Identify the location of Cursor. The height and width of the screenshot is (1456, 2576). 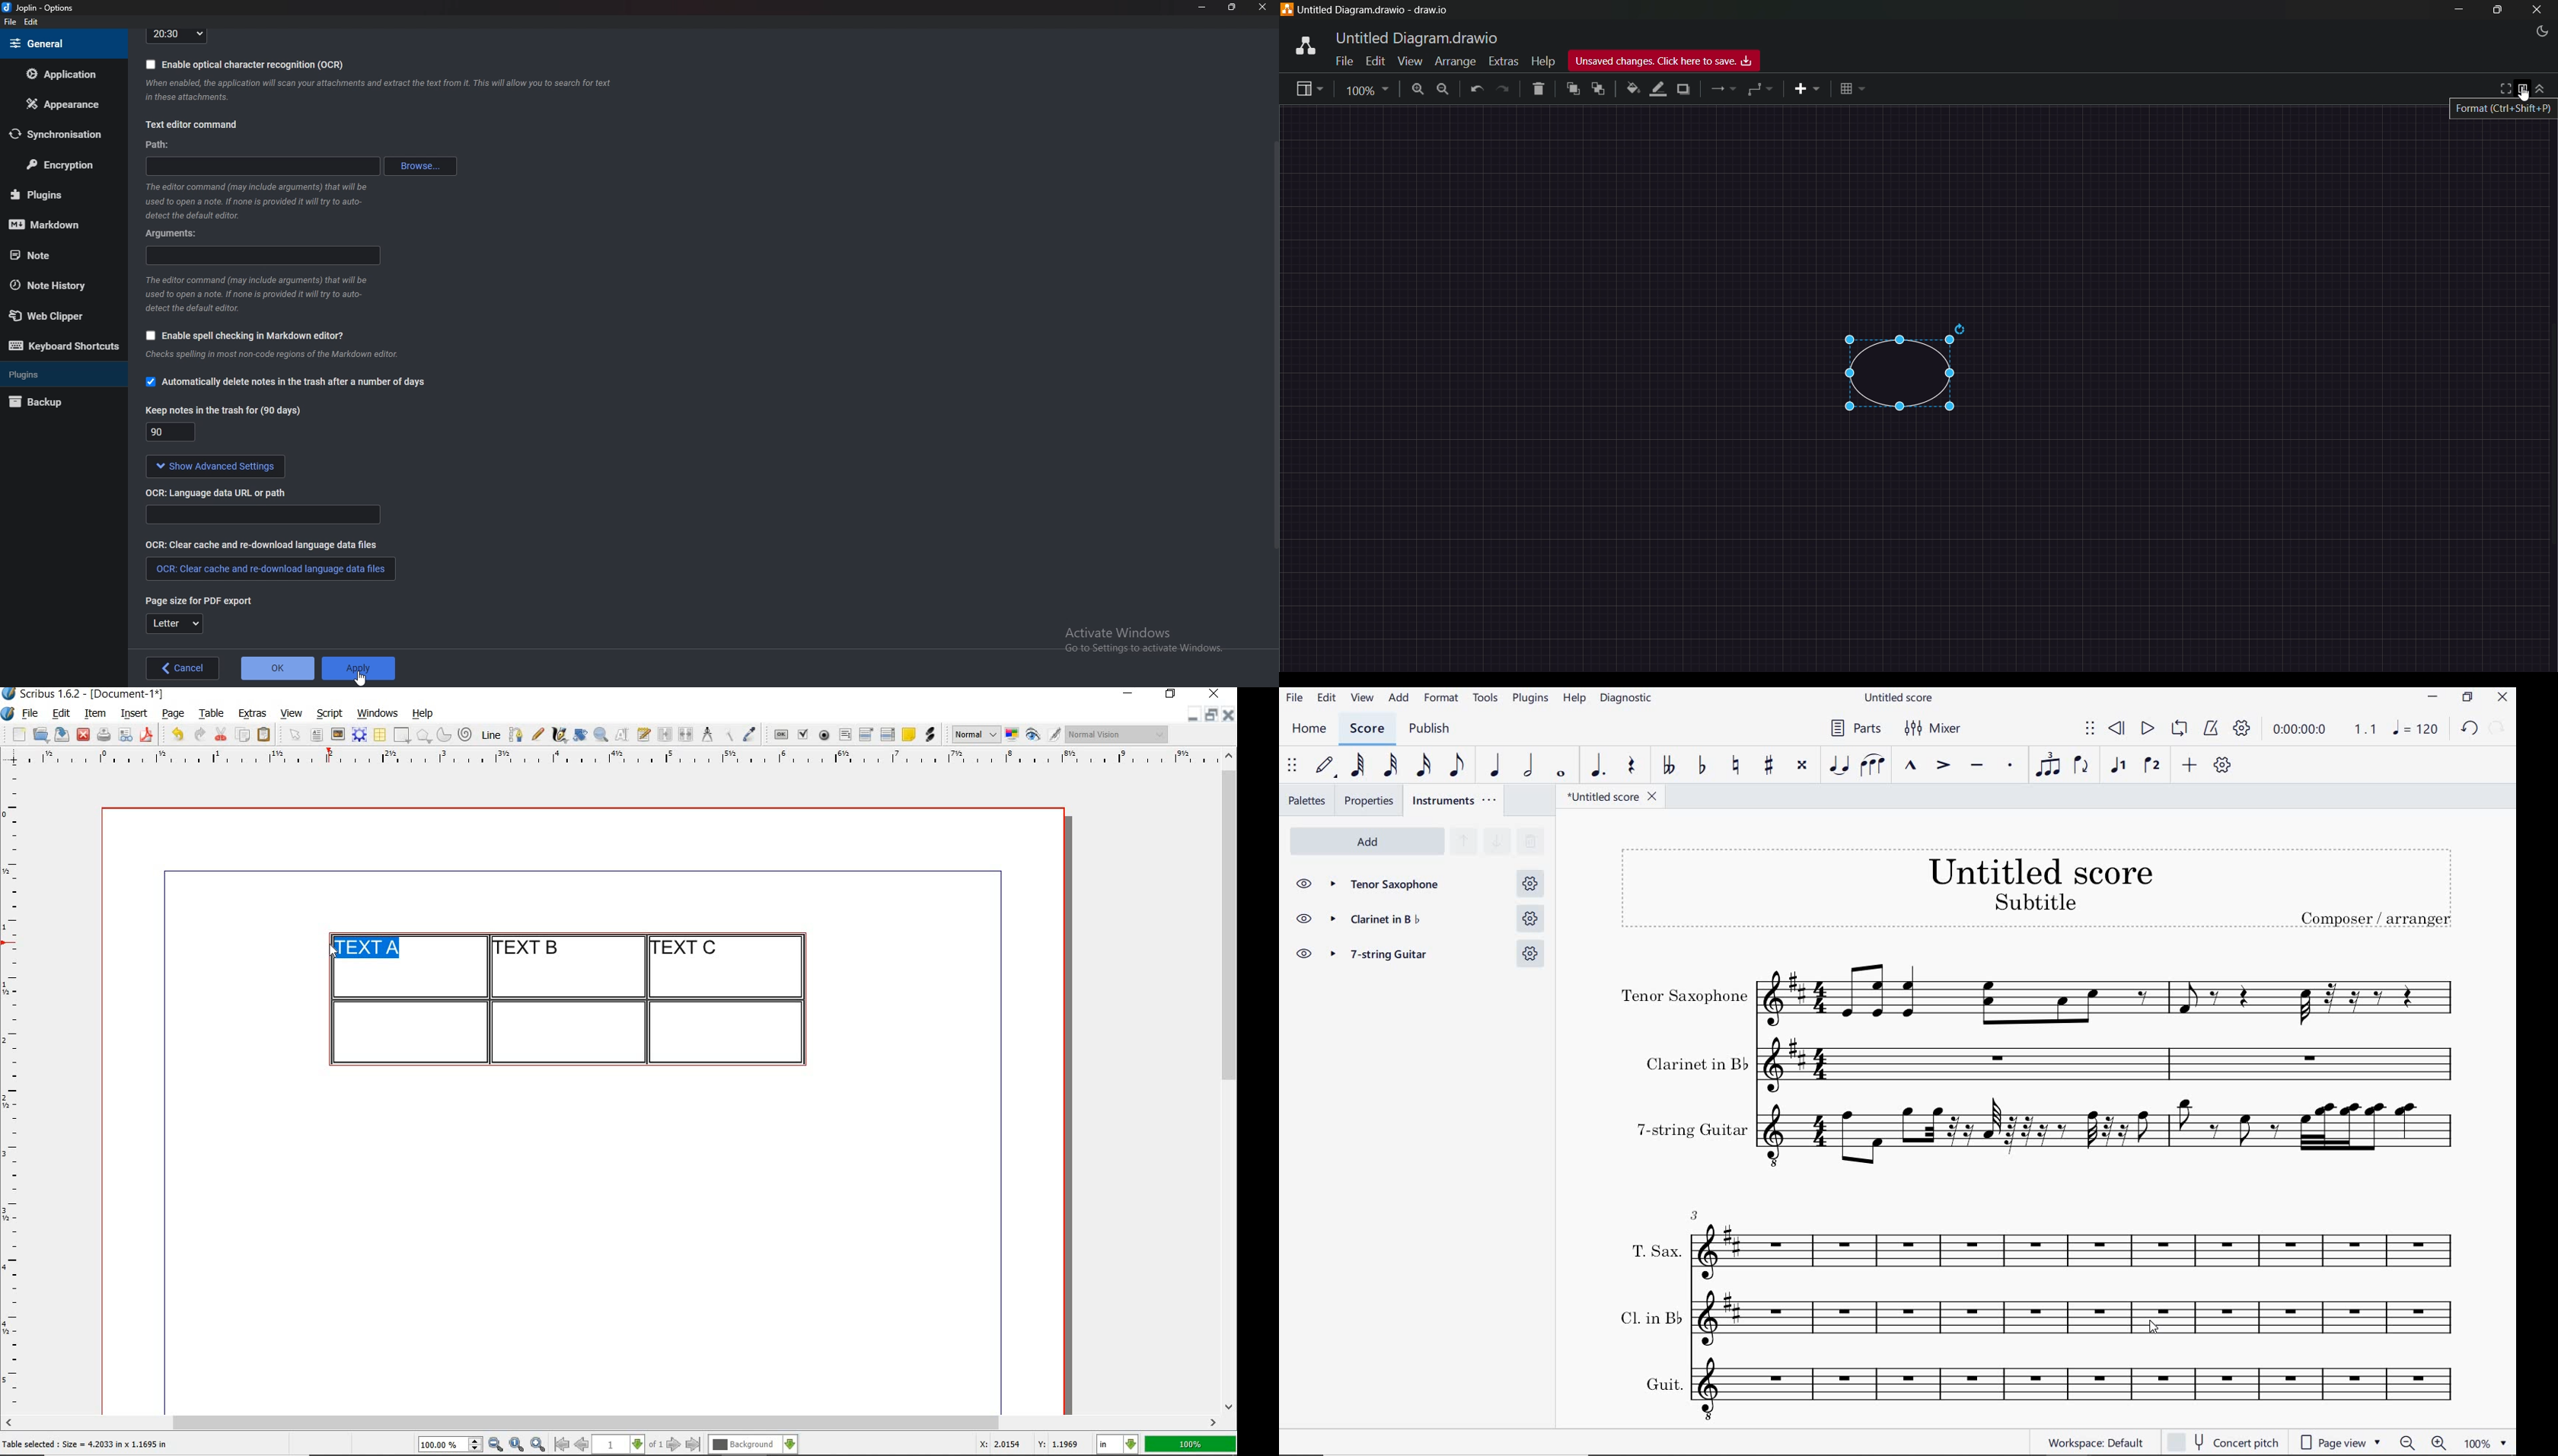
(362, 678).